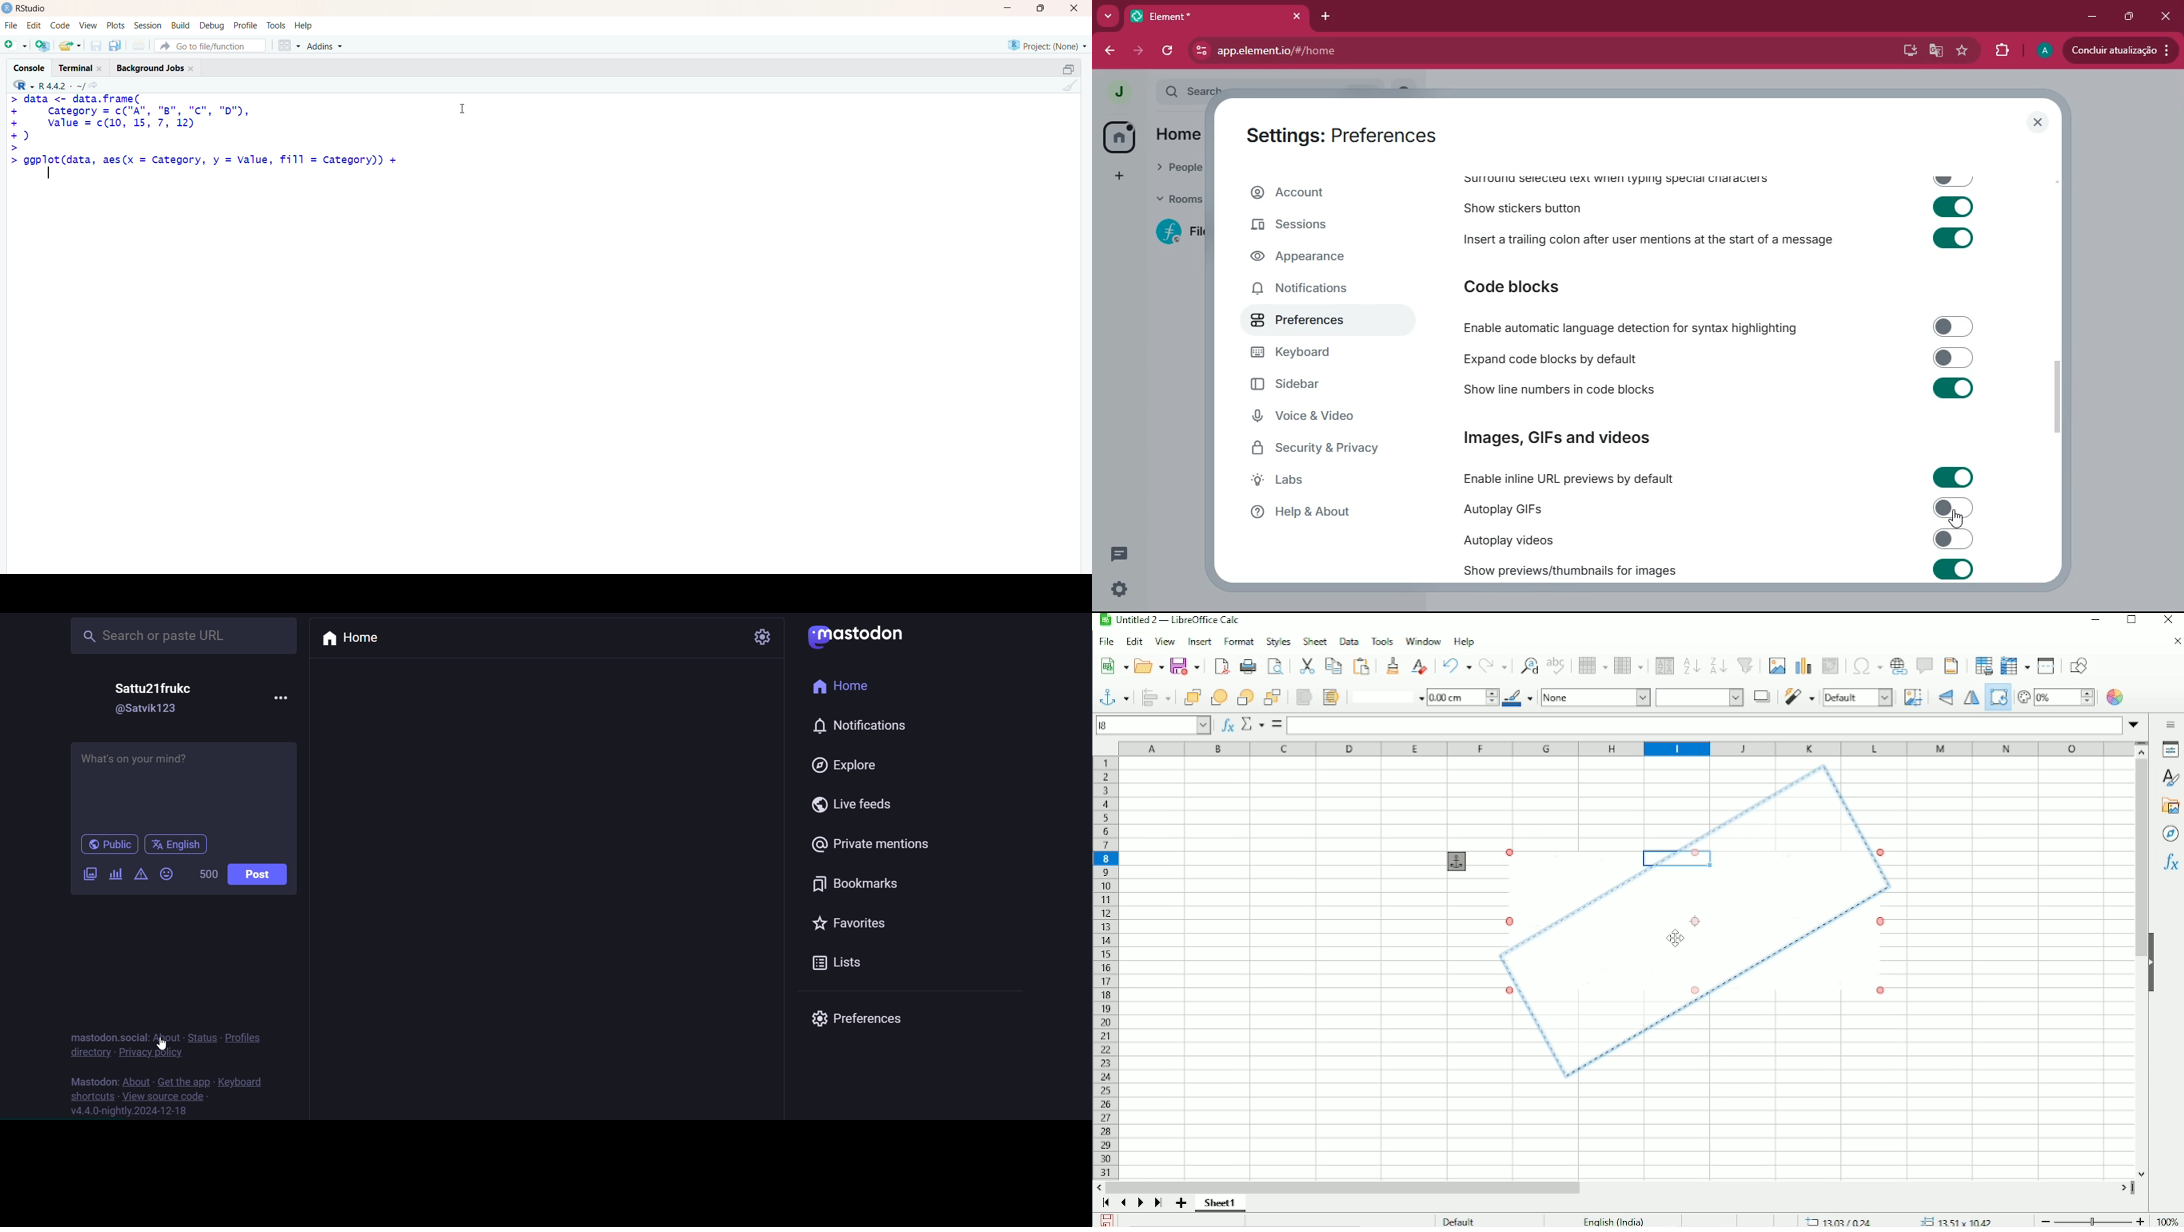  I want to click on create a project, so click(42, 45).